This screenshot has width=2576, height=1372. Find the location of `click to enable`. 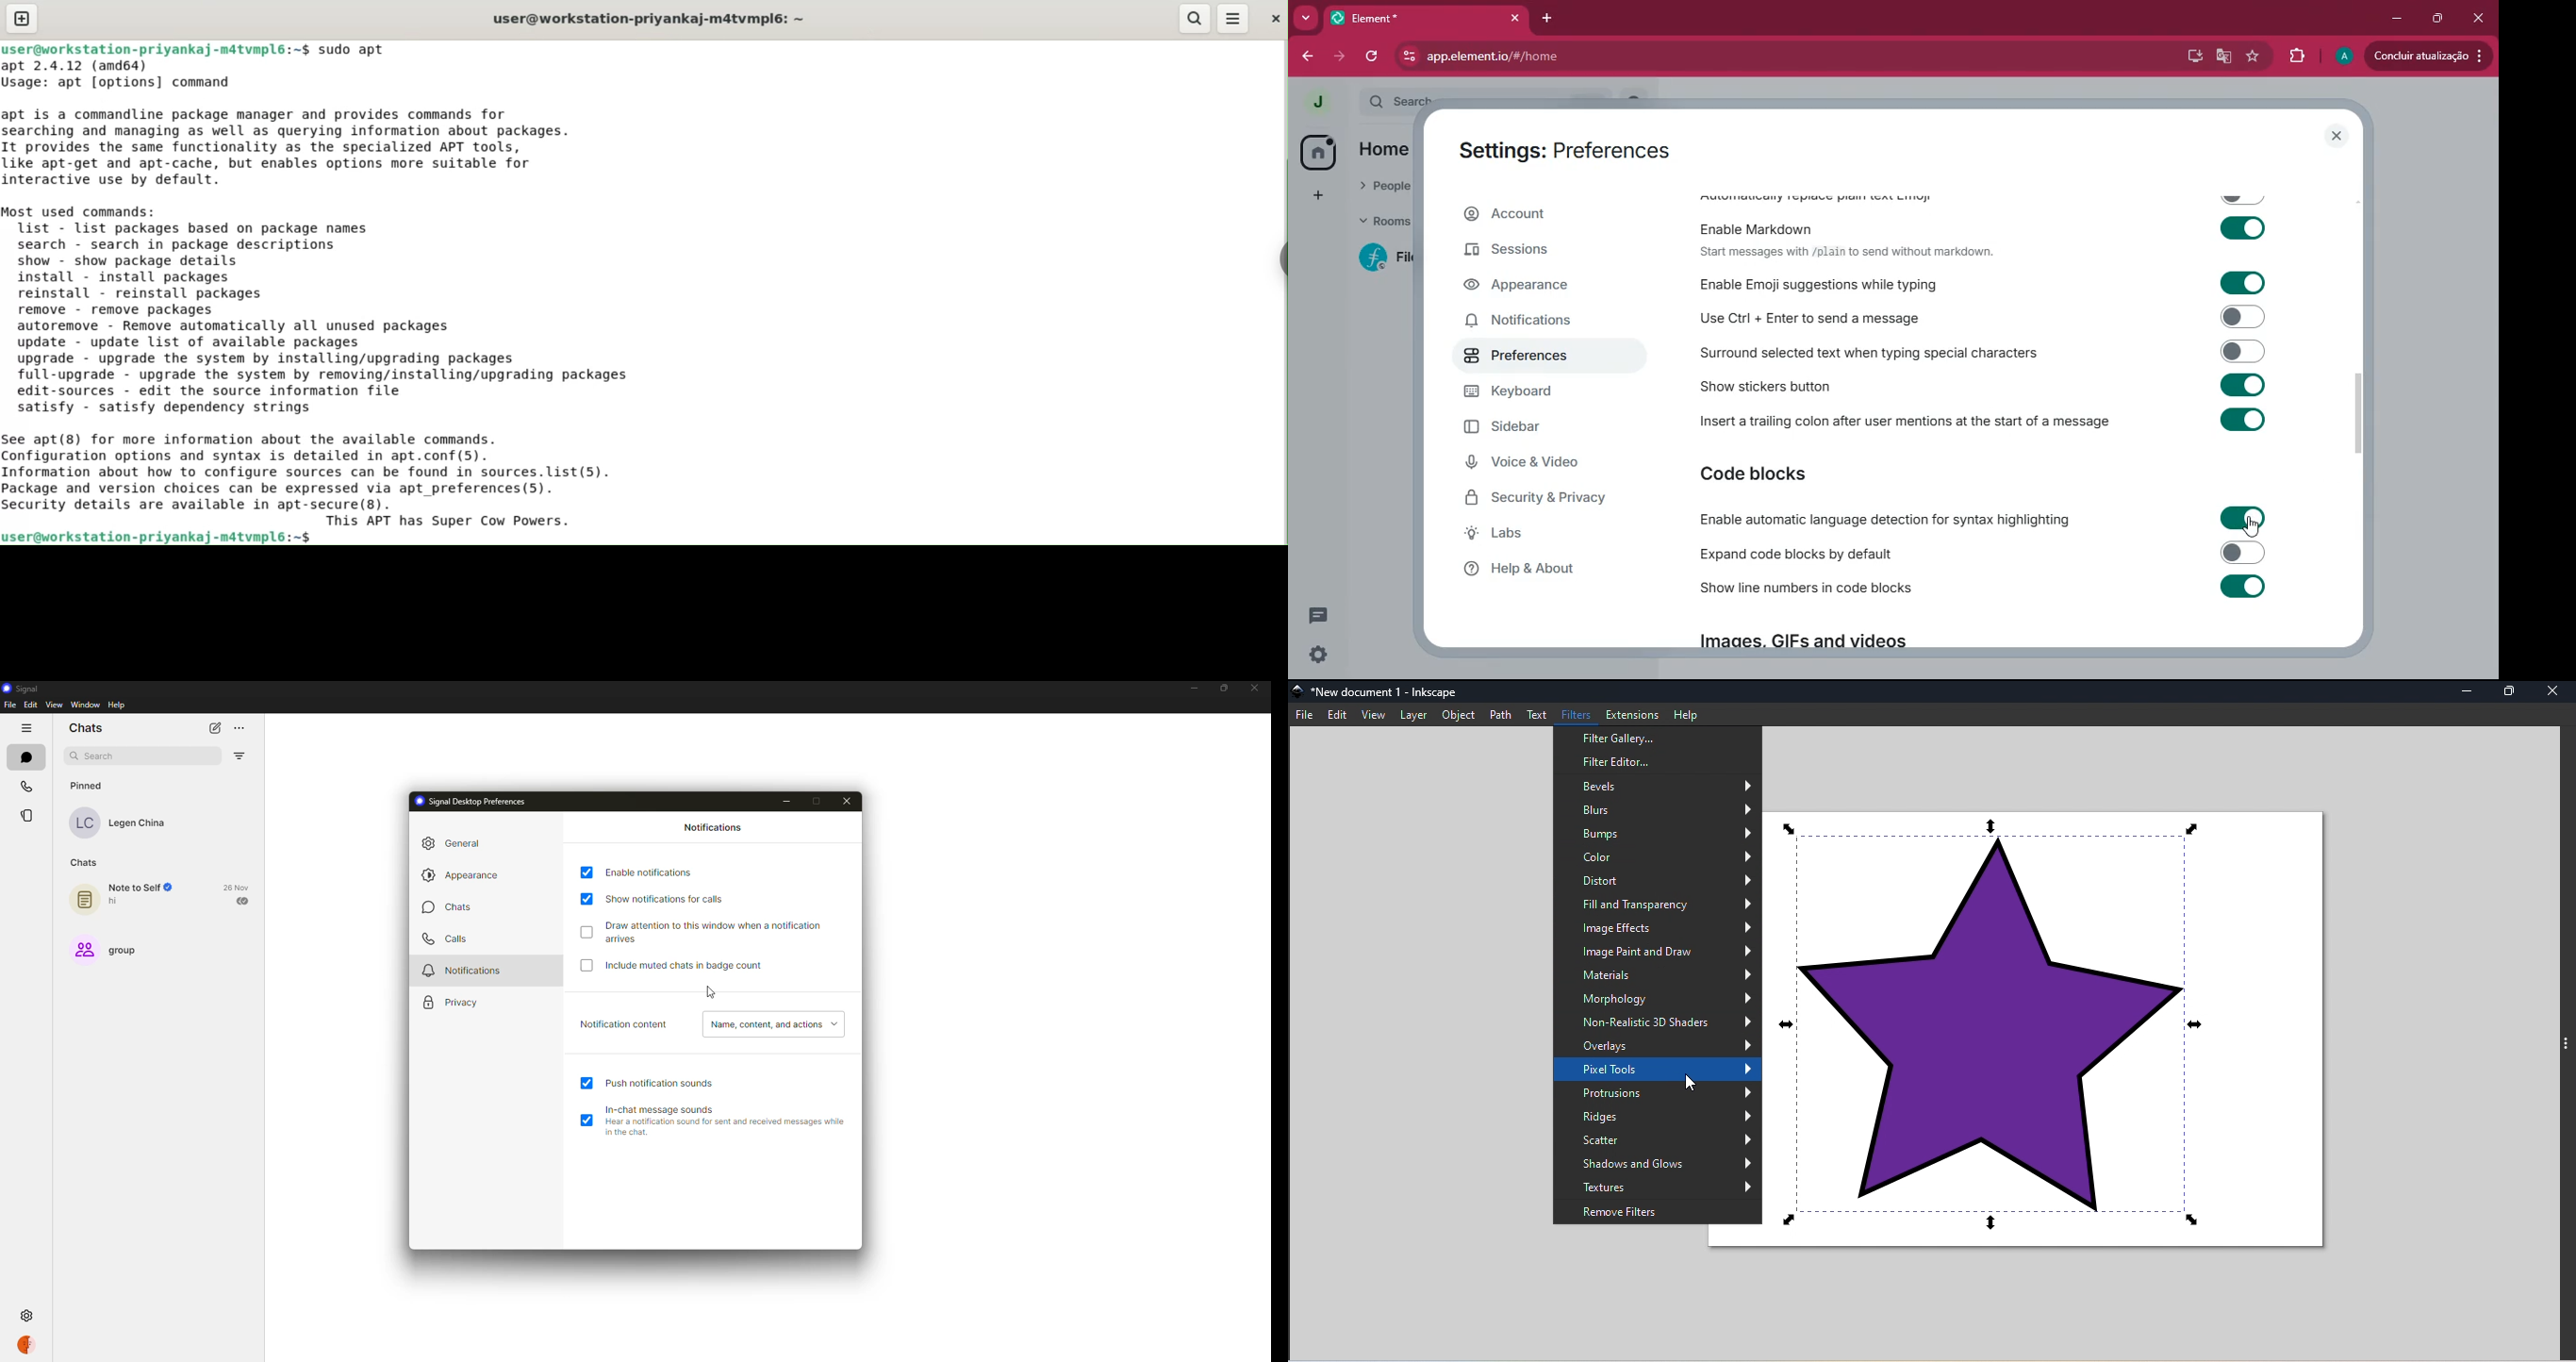

click to enable is located at coordinates (589, 933).